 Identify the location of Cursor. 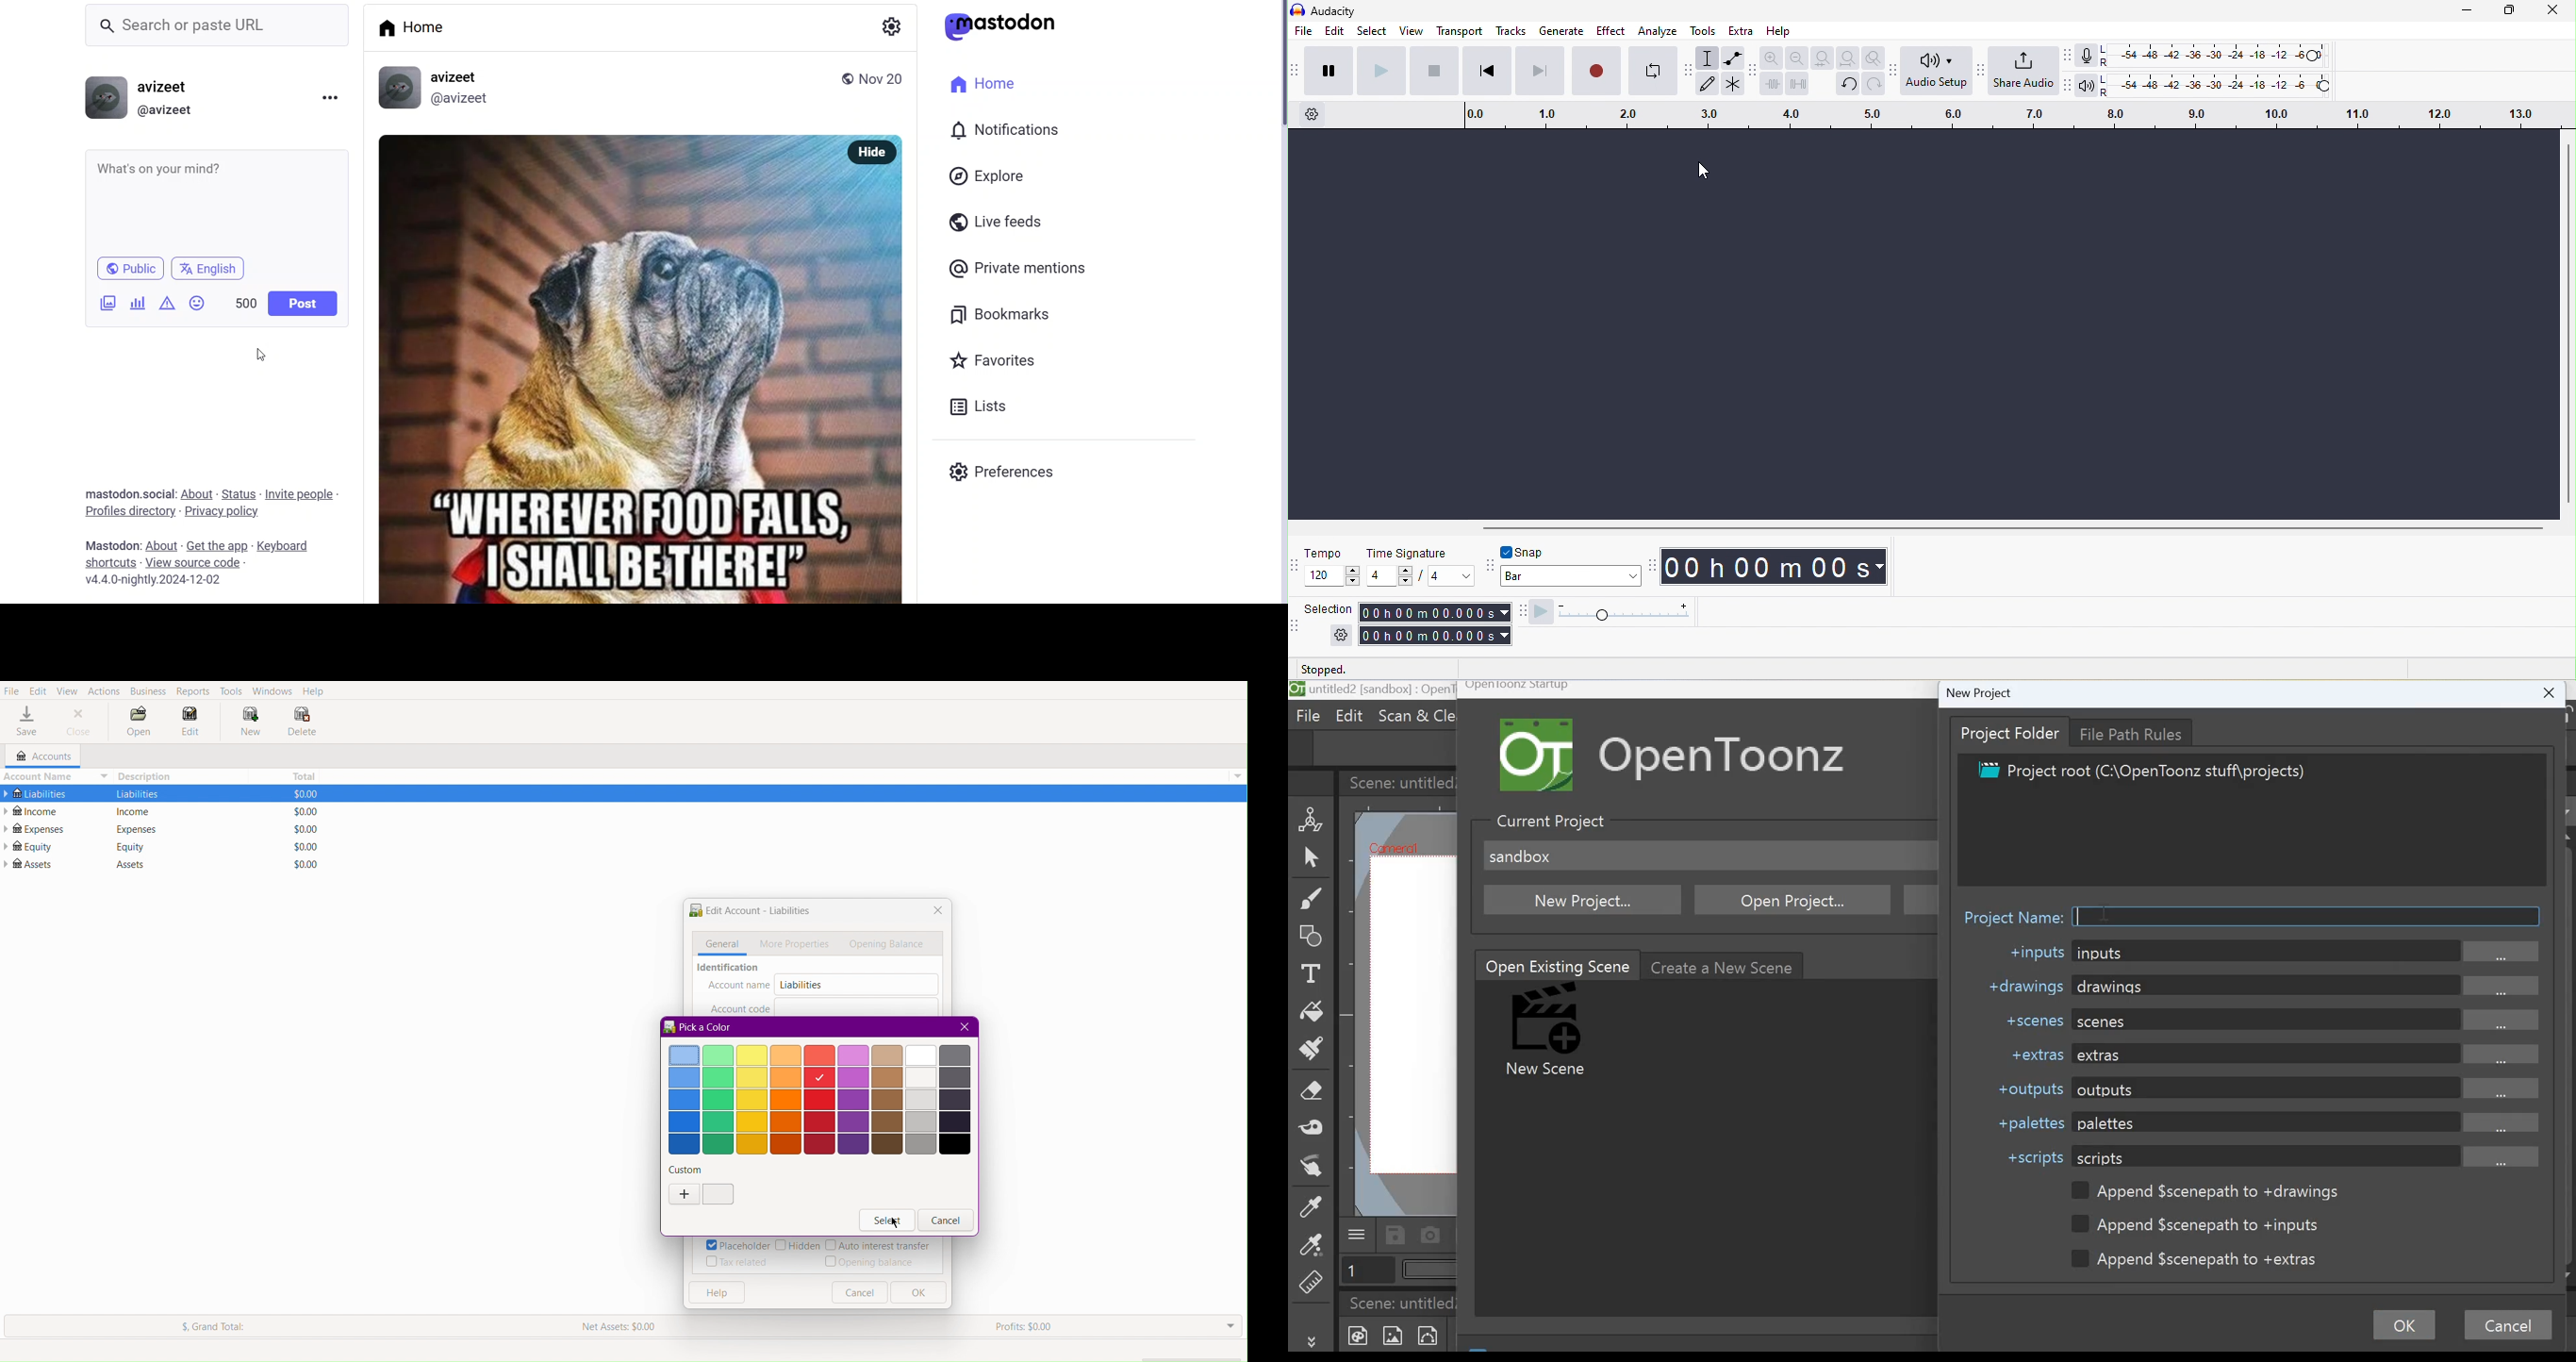
(894, 1223).